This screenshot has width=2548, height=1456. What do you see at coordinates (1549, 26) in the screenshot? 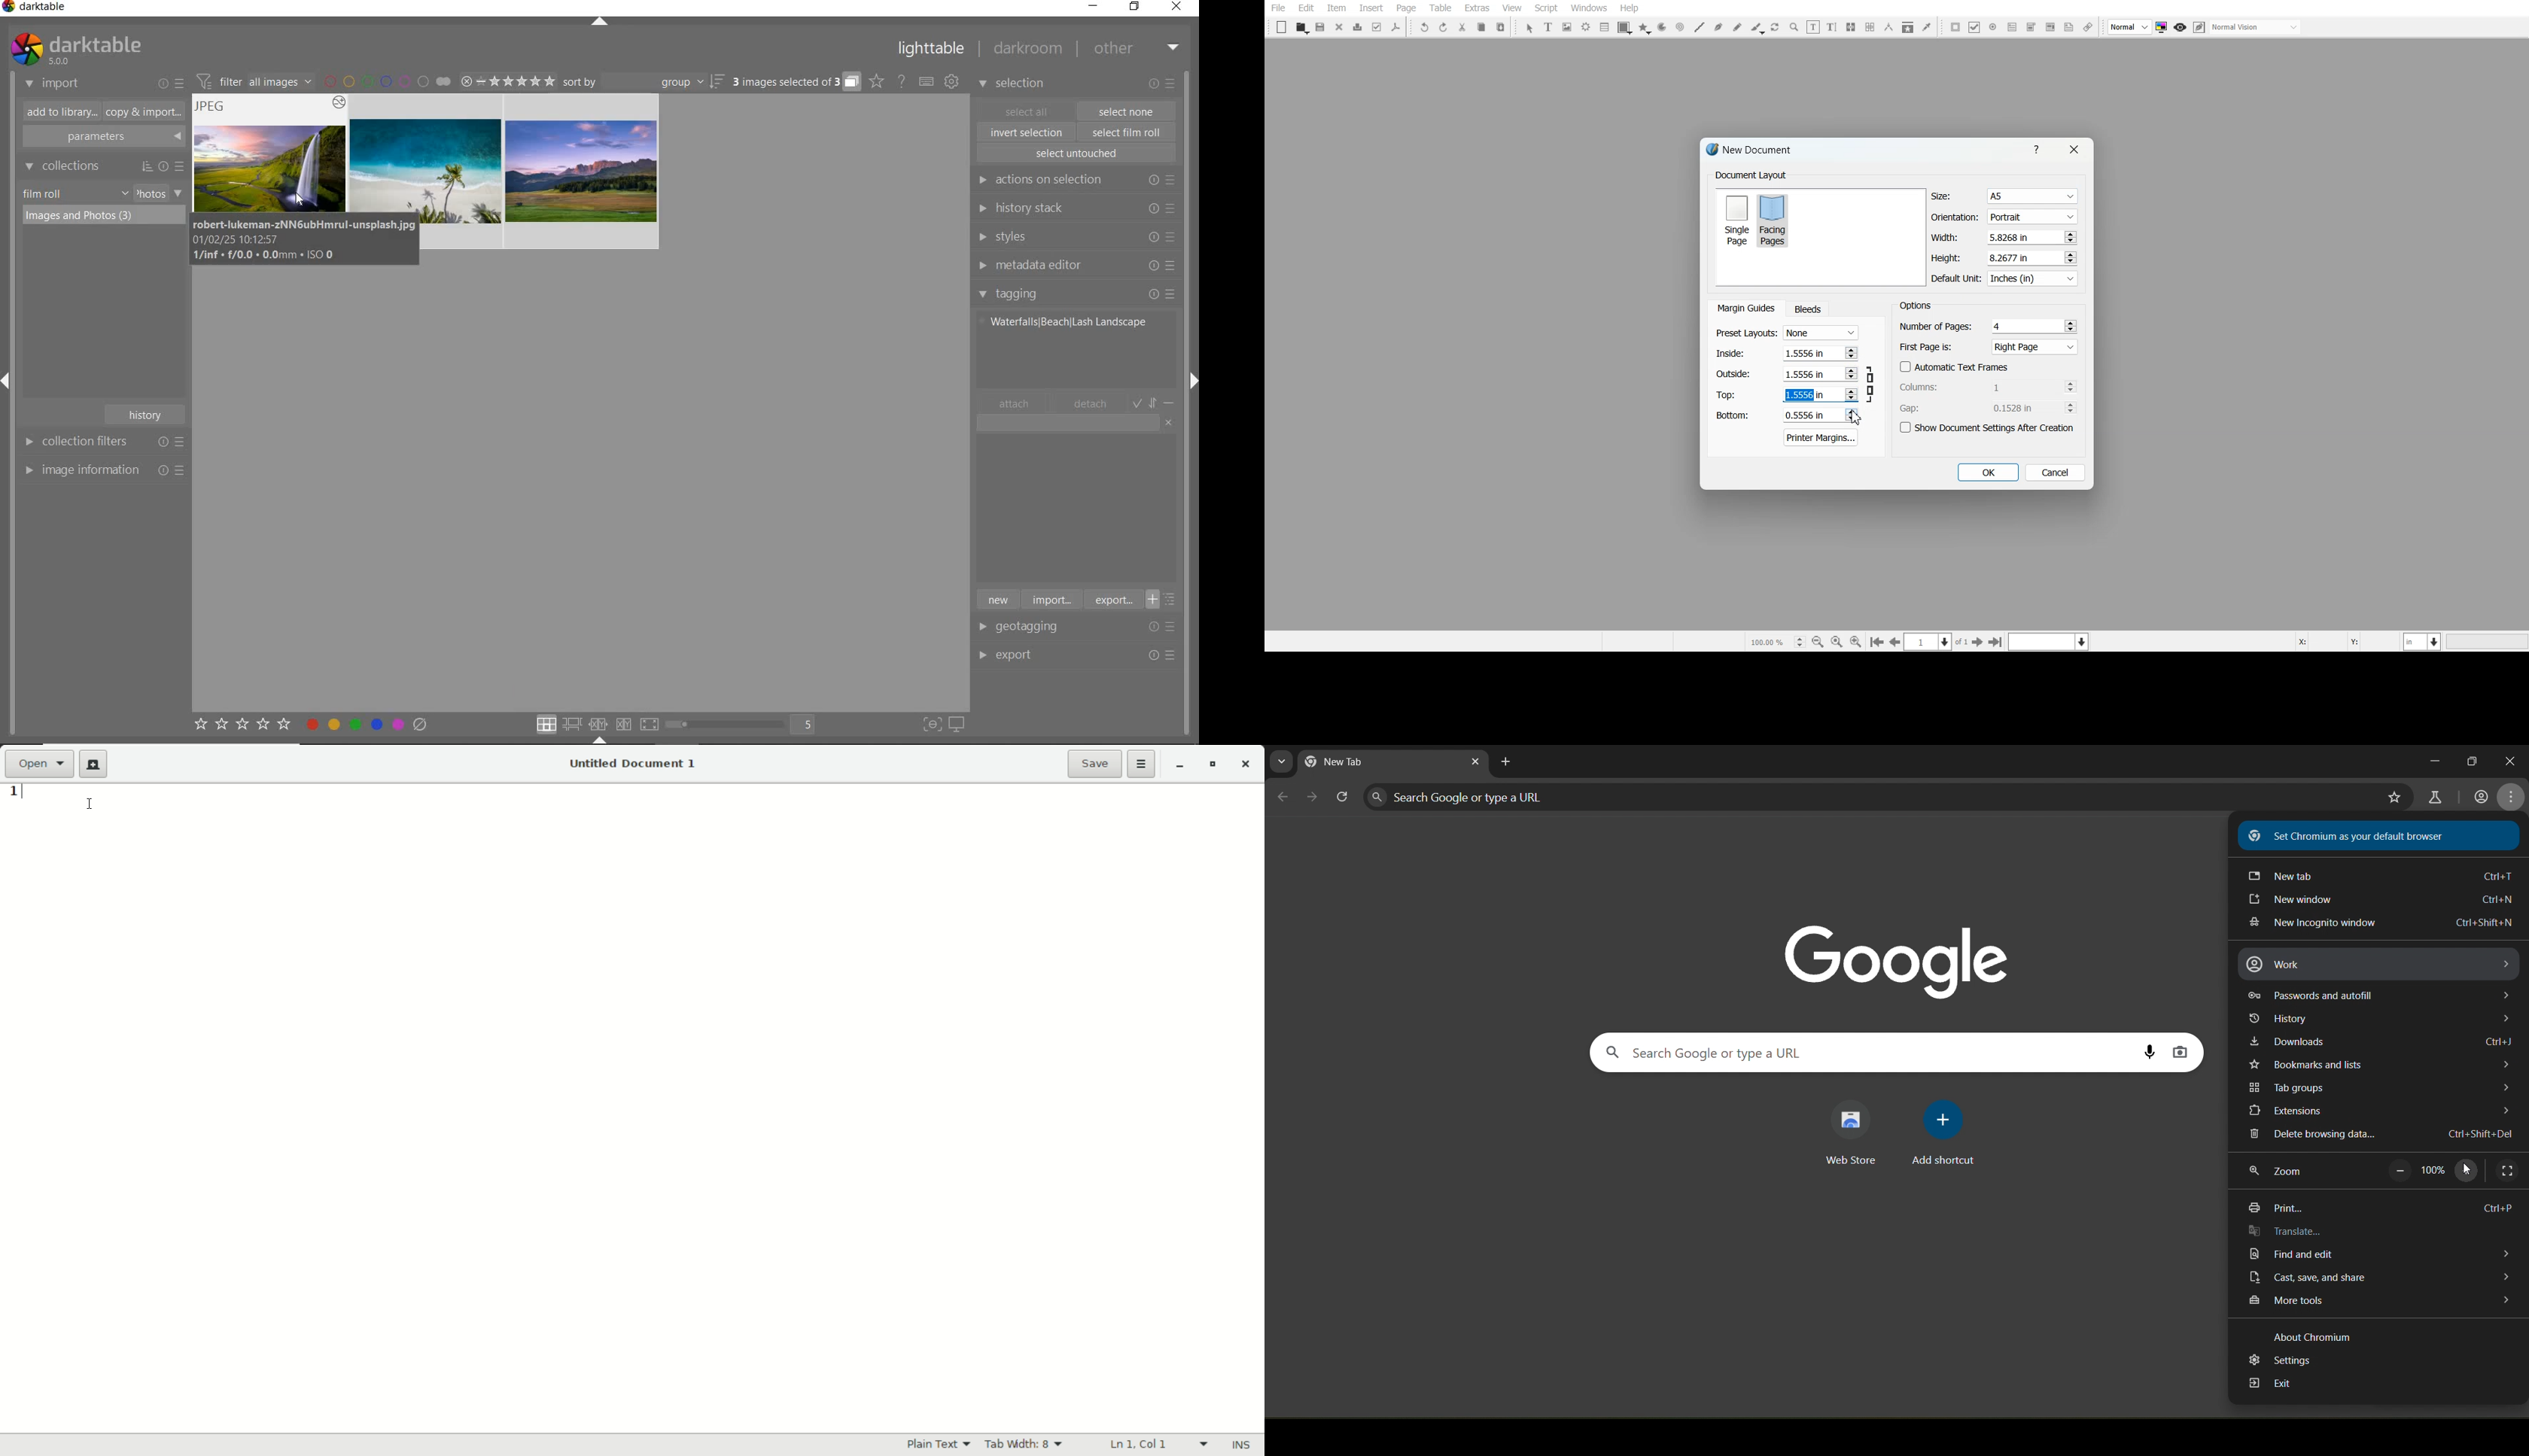
I see `Text Frame` at bounding box center [1549, 26].